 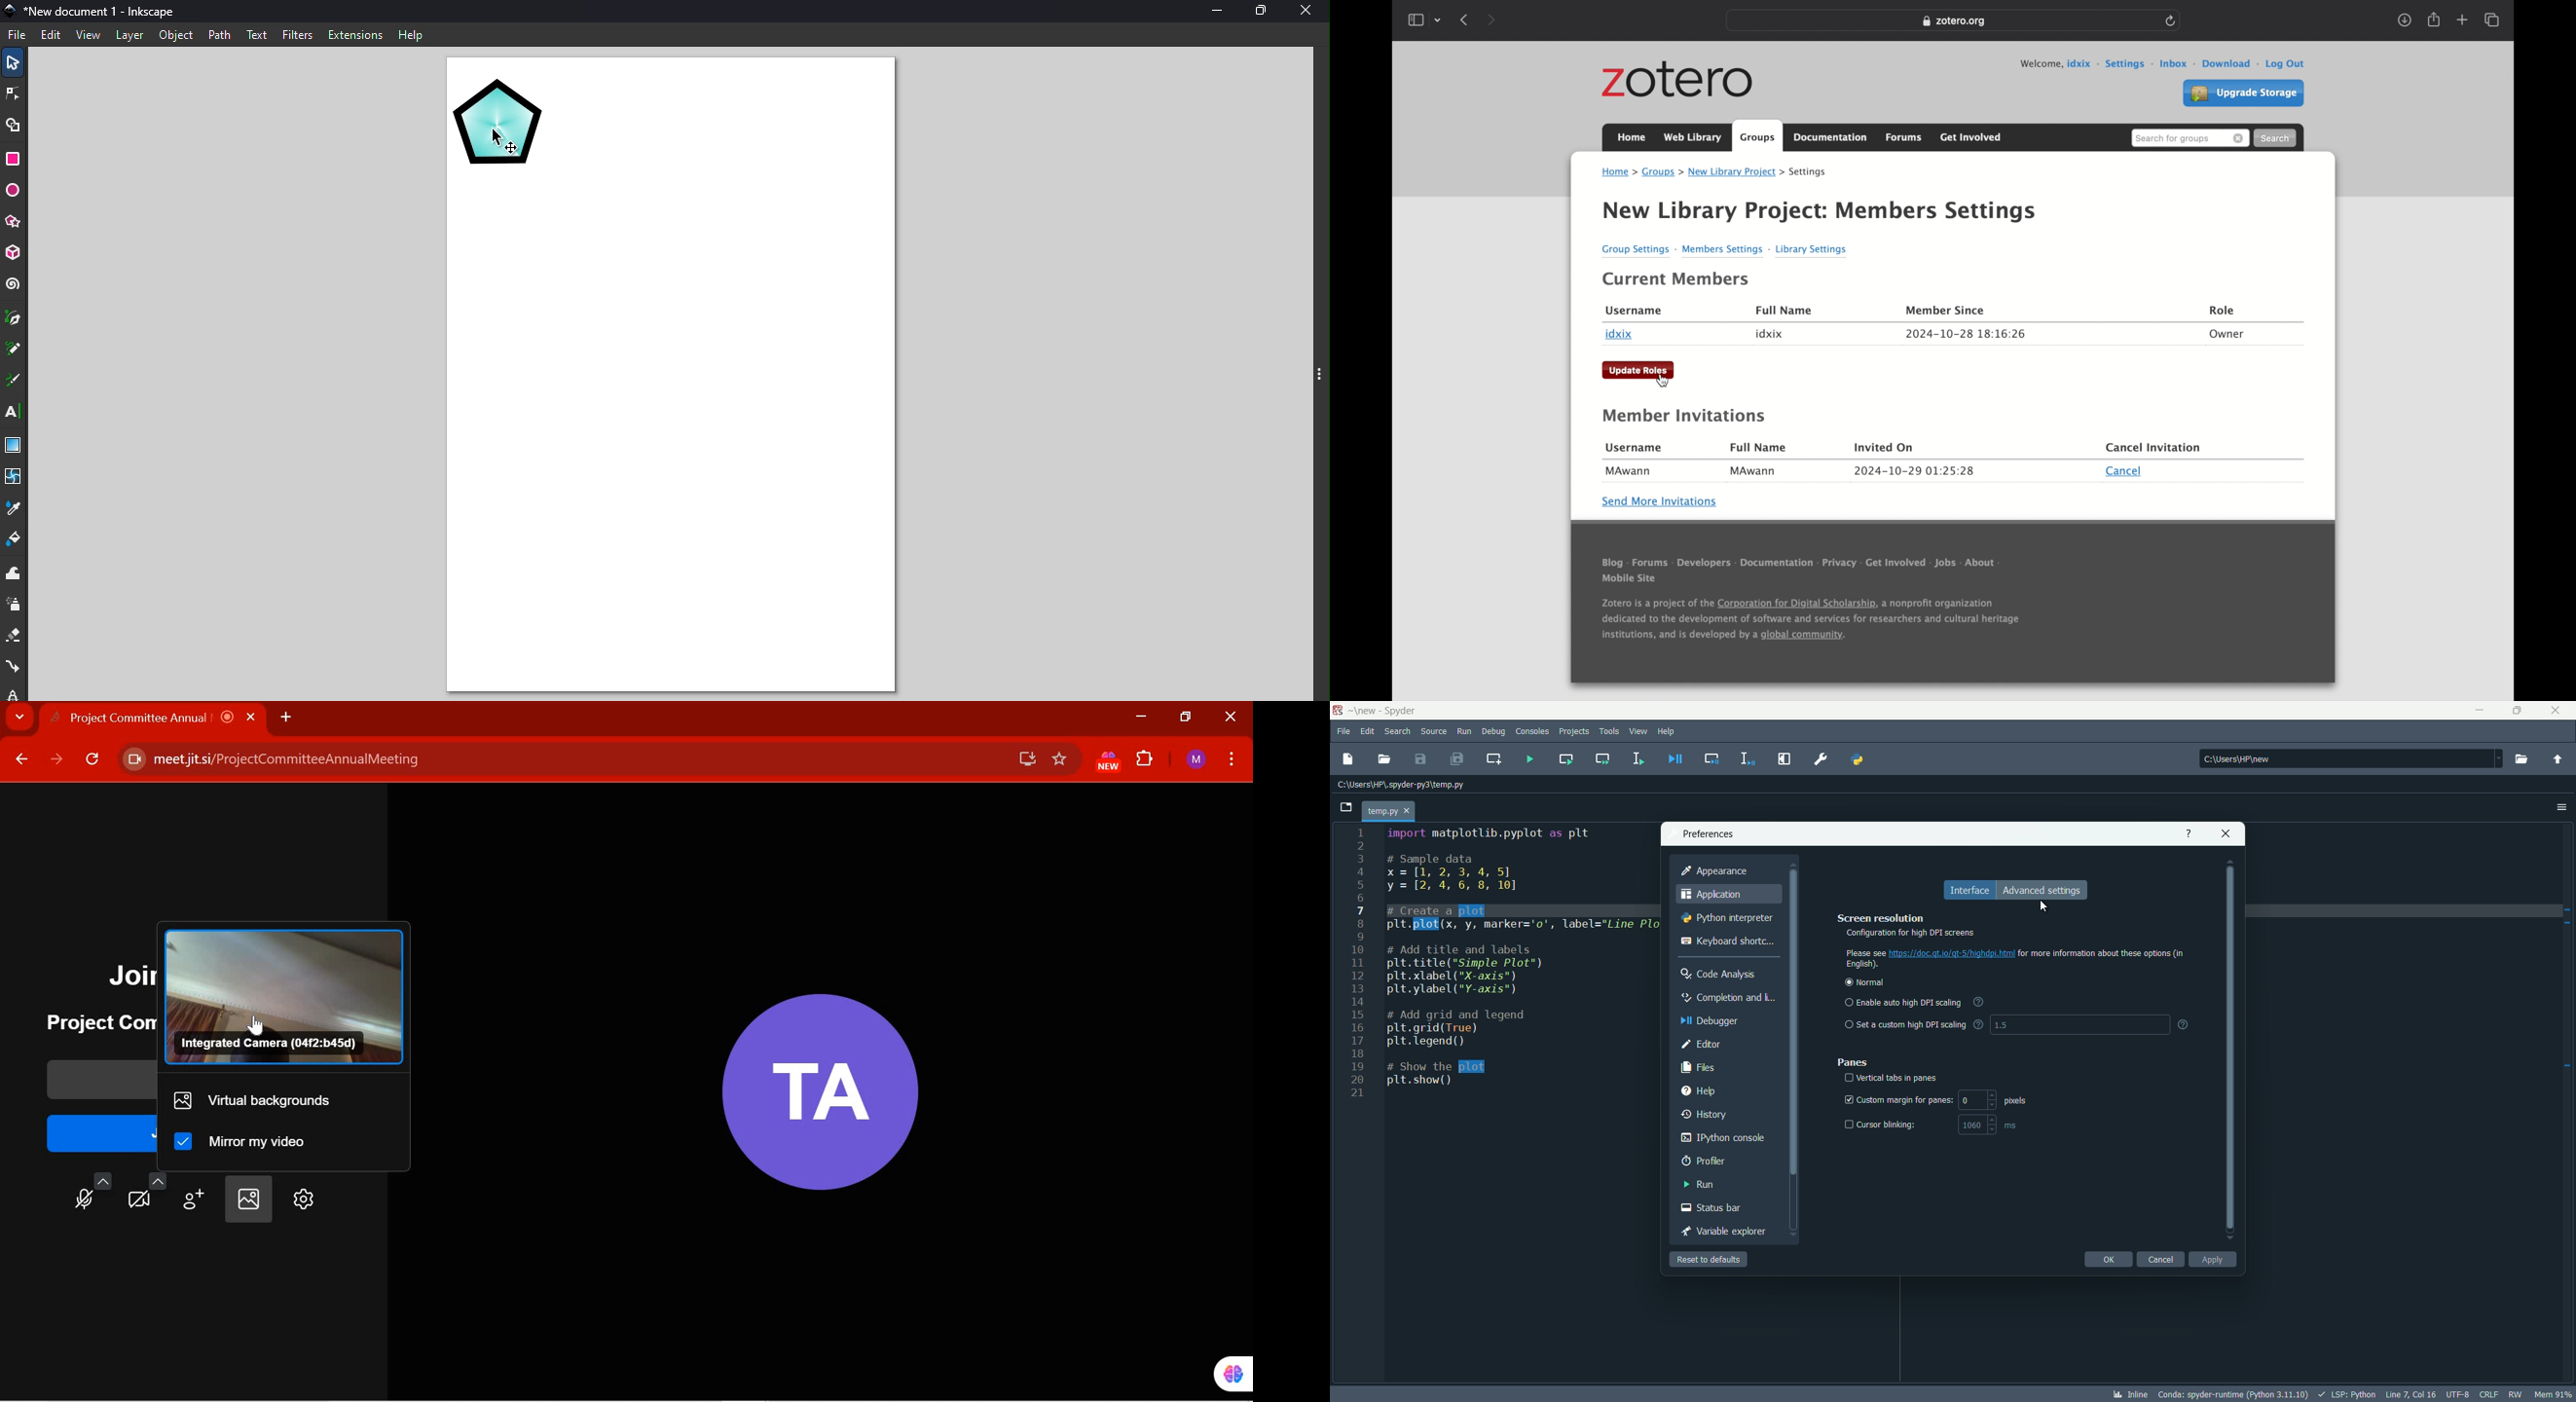 I want to click on Pen tool, so click(x=13, y=319).